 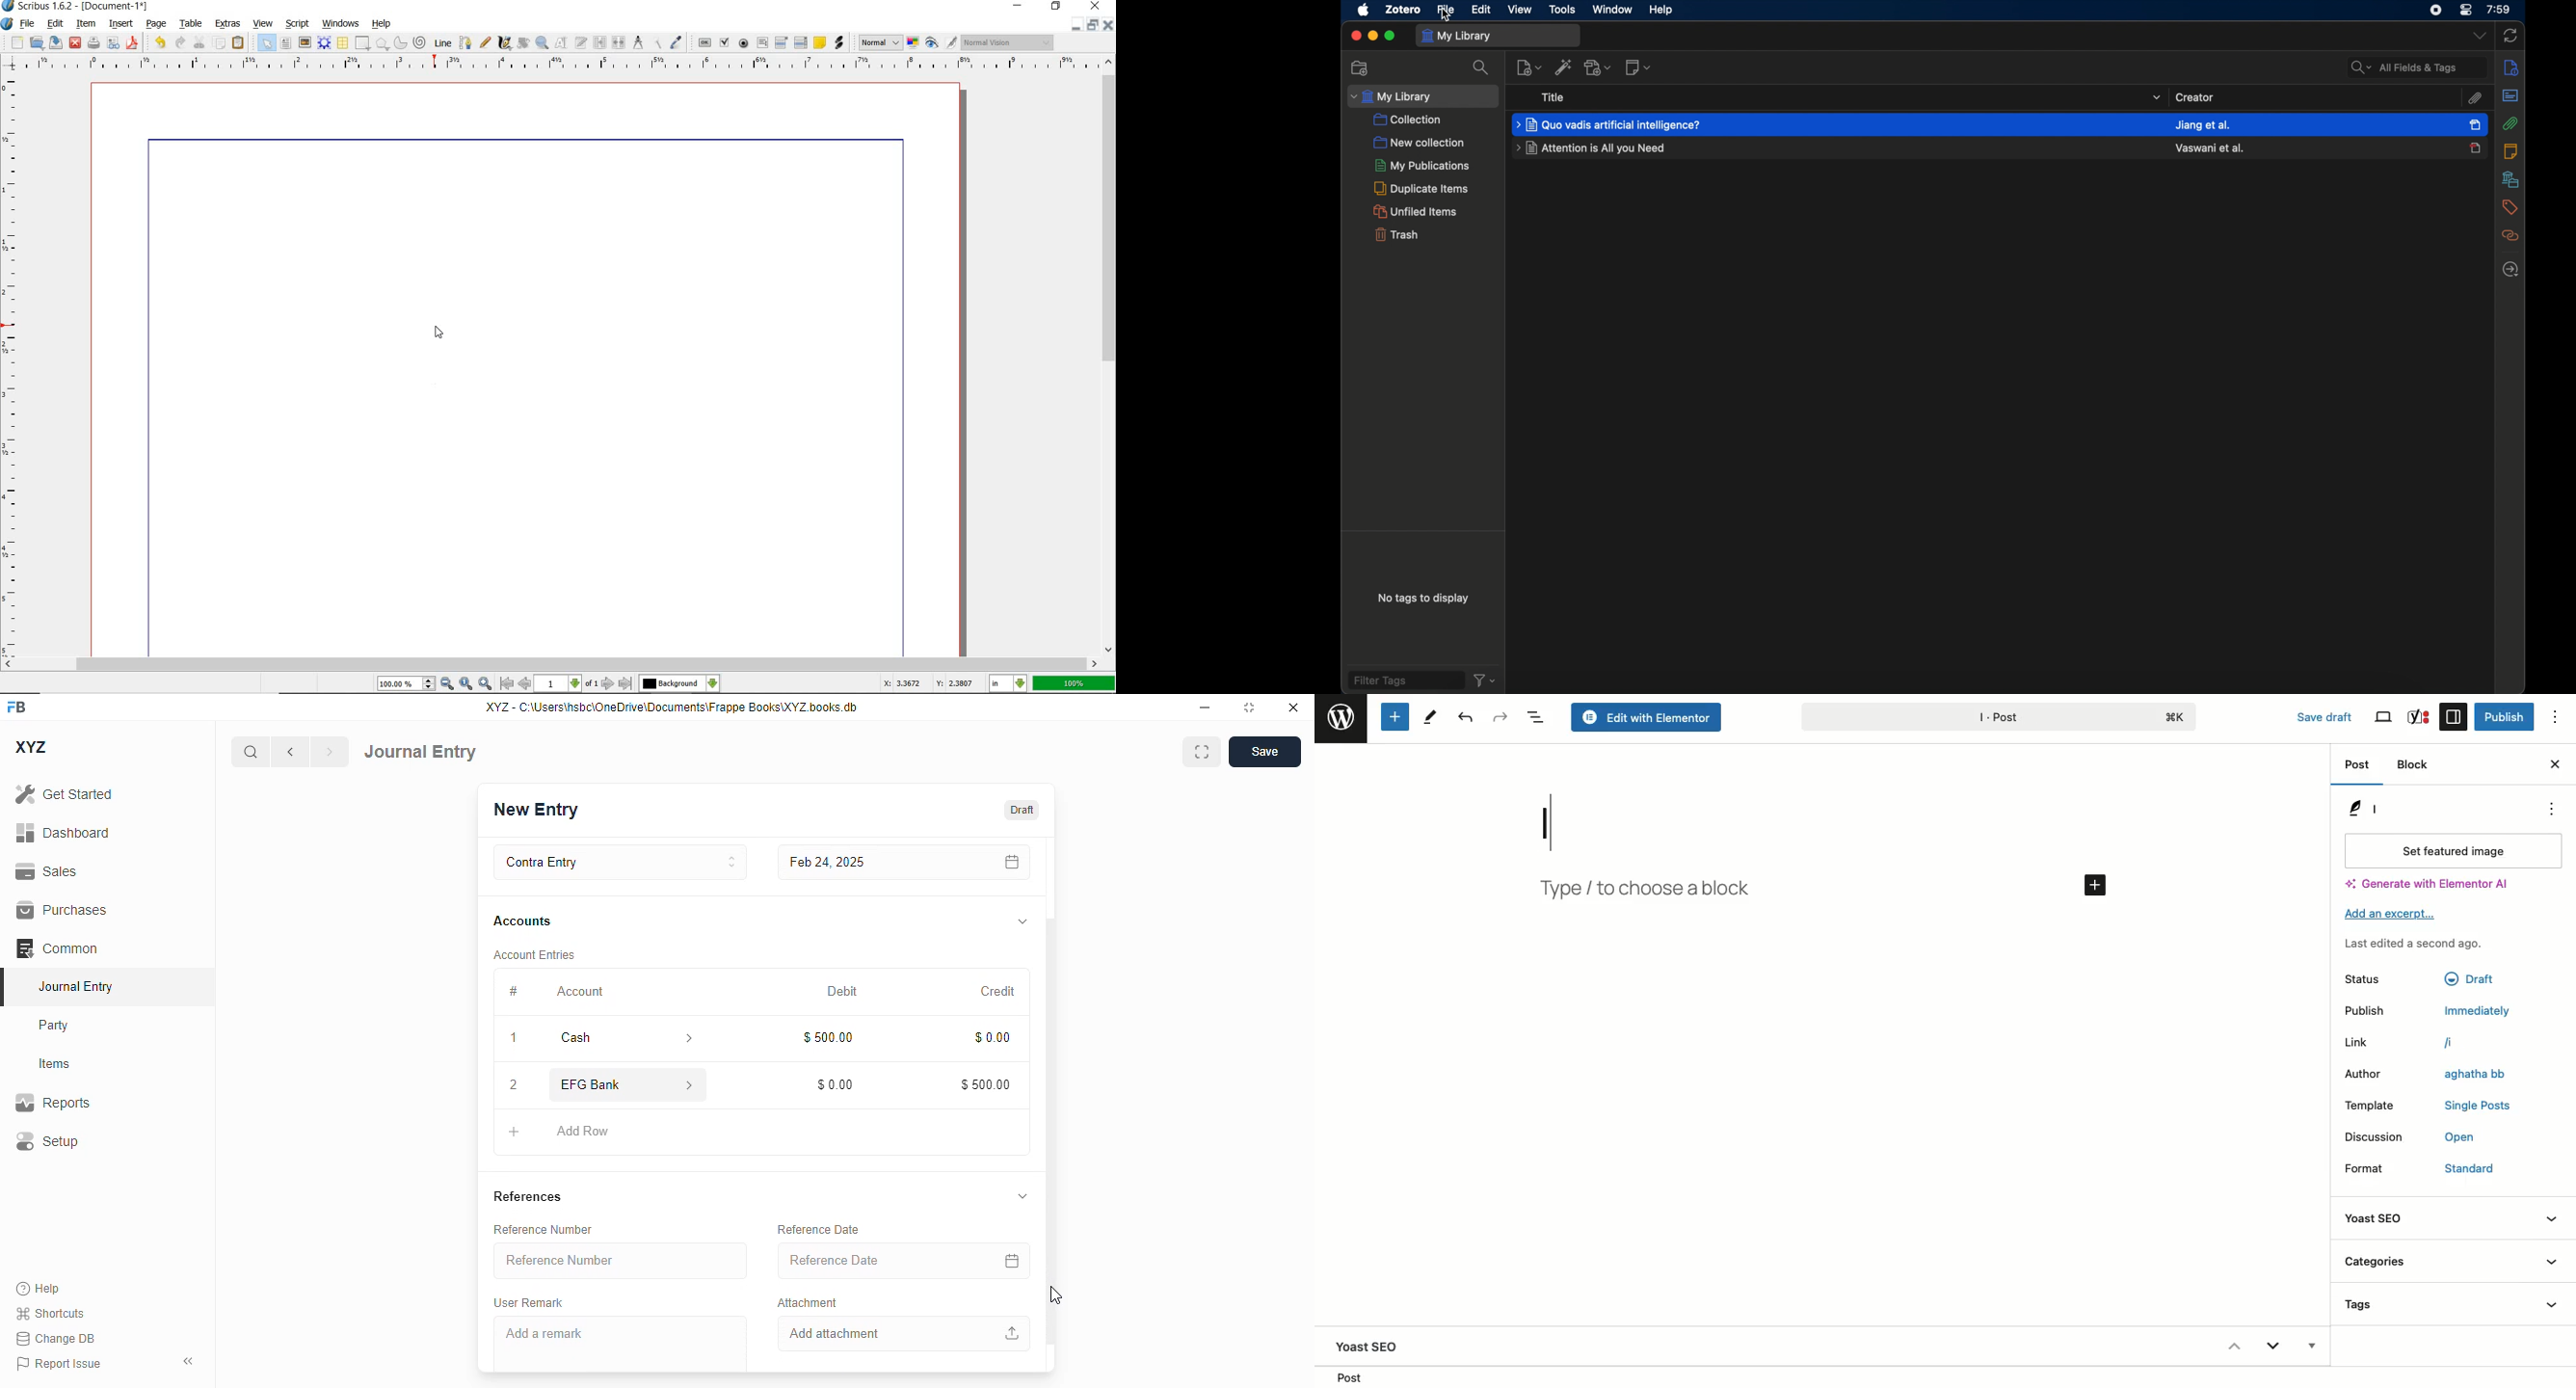 I want to click on $0.00, so click(x=834, y=1085).